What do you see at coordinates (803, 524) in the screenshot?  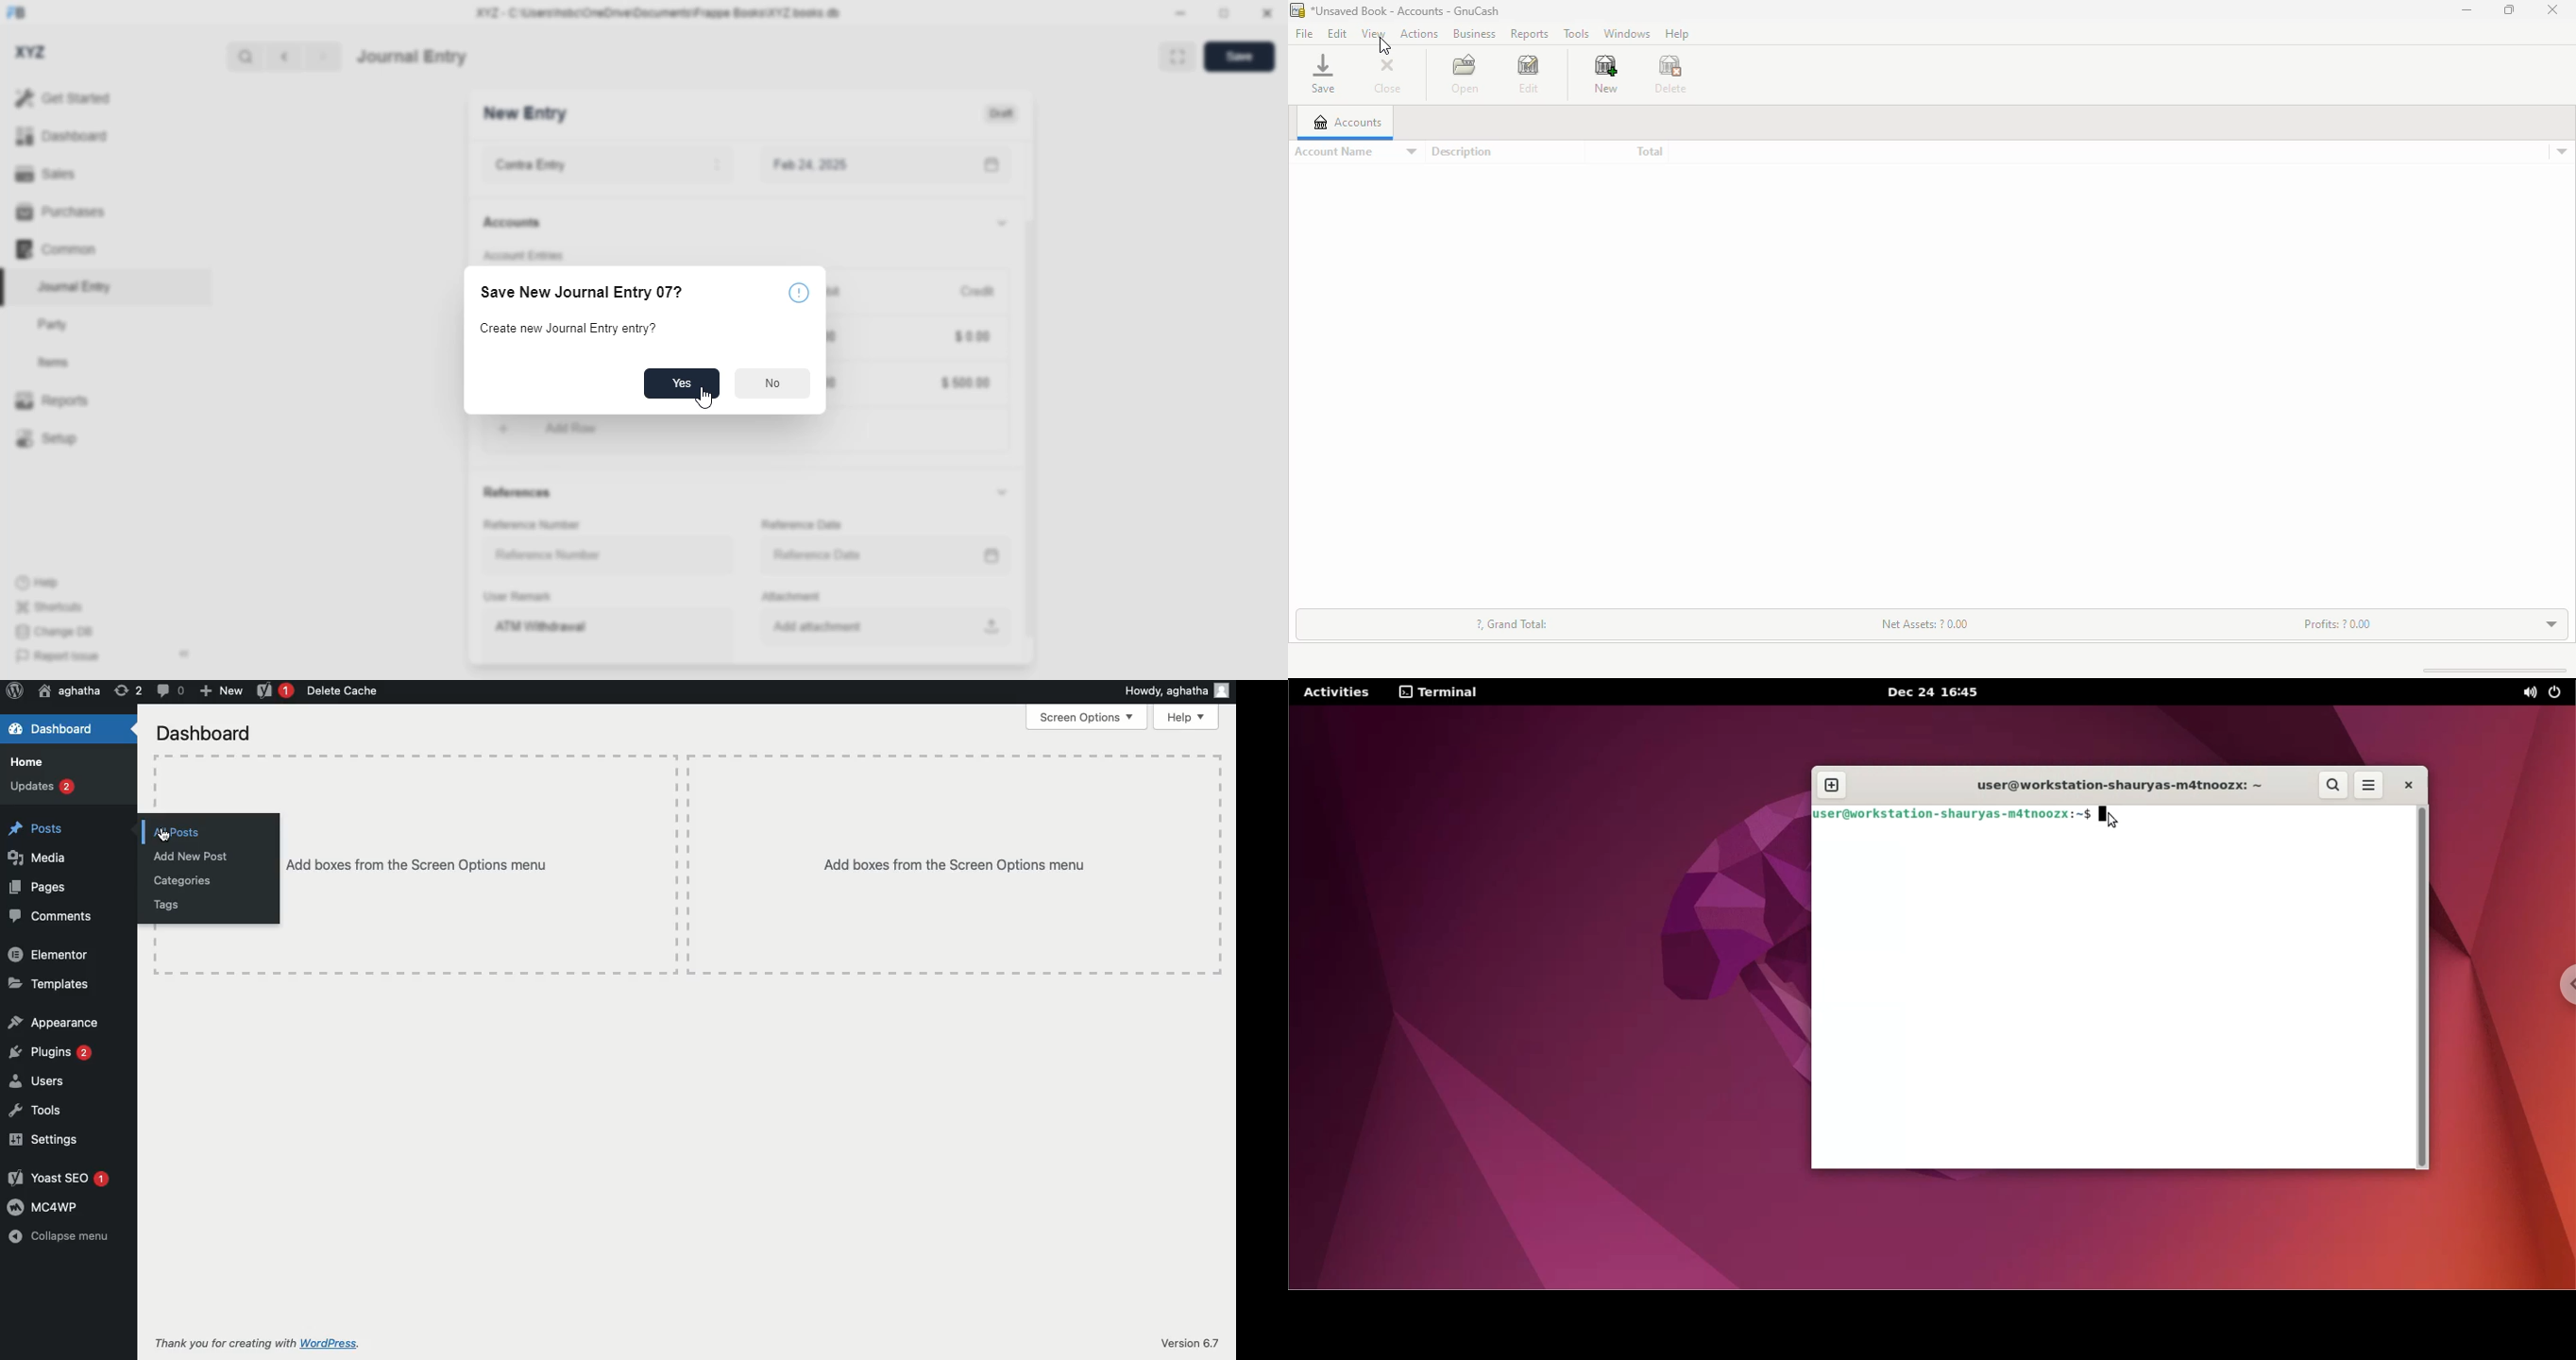 I see `reference date` at bounding box center [803, 524].